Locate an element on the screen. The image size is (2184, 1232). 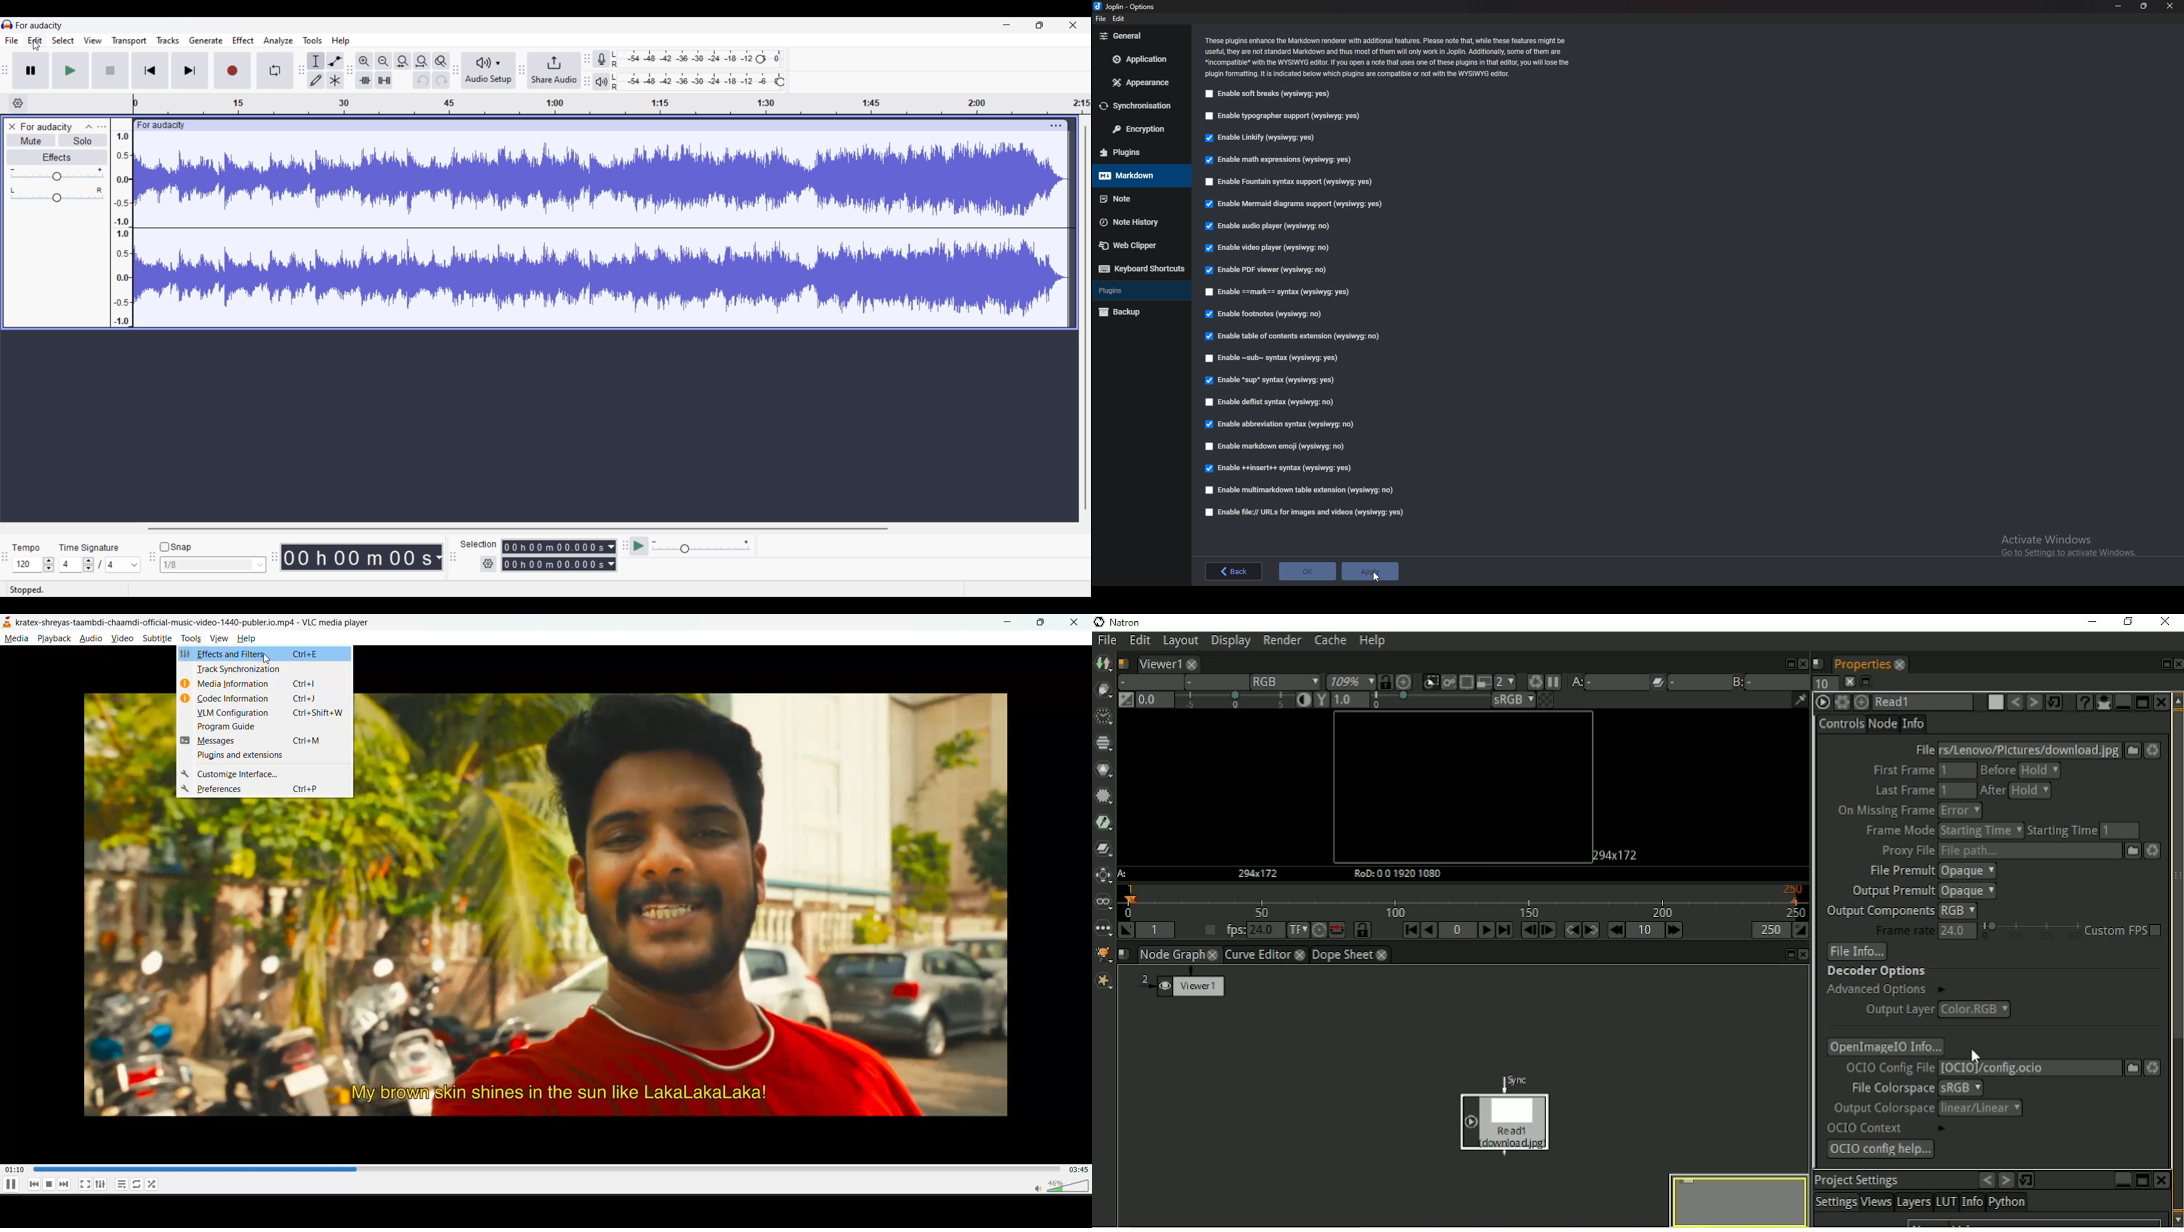
Enable sub syntax is located at coordinates (1275, 360).